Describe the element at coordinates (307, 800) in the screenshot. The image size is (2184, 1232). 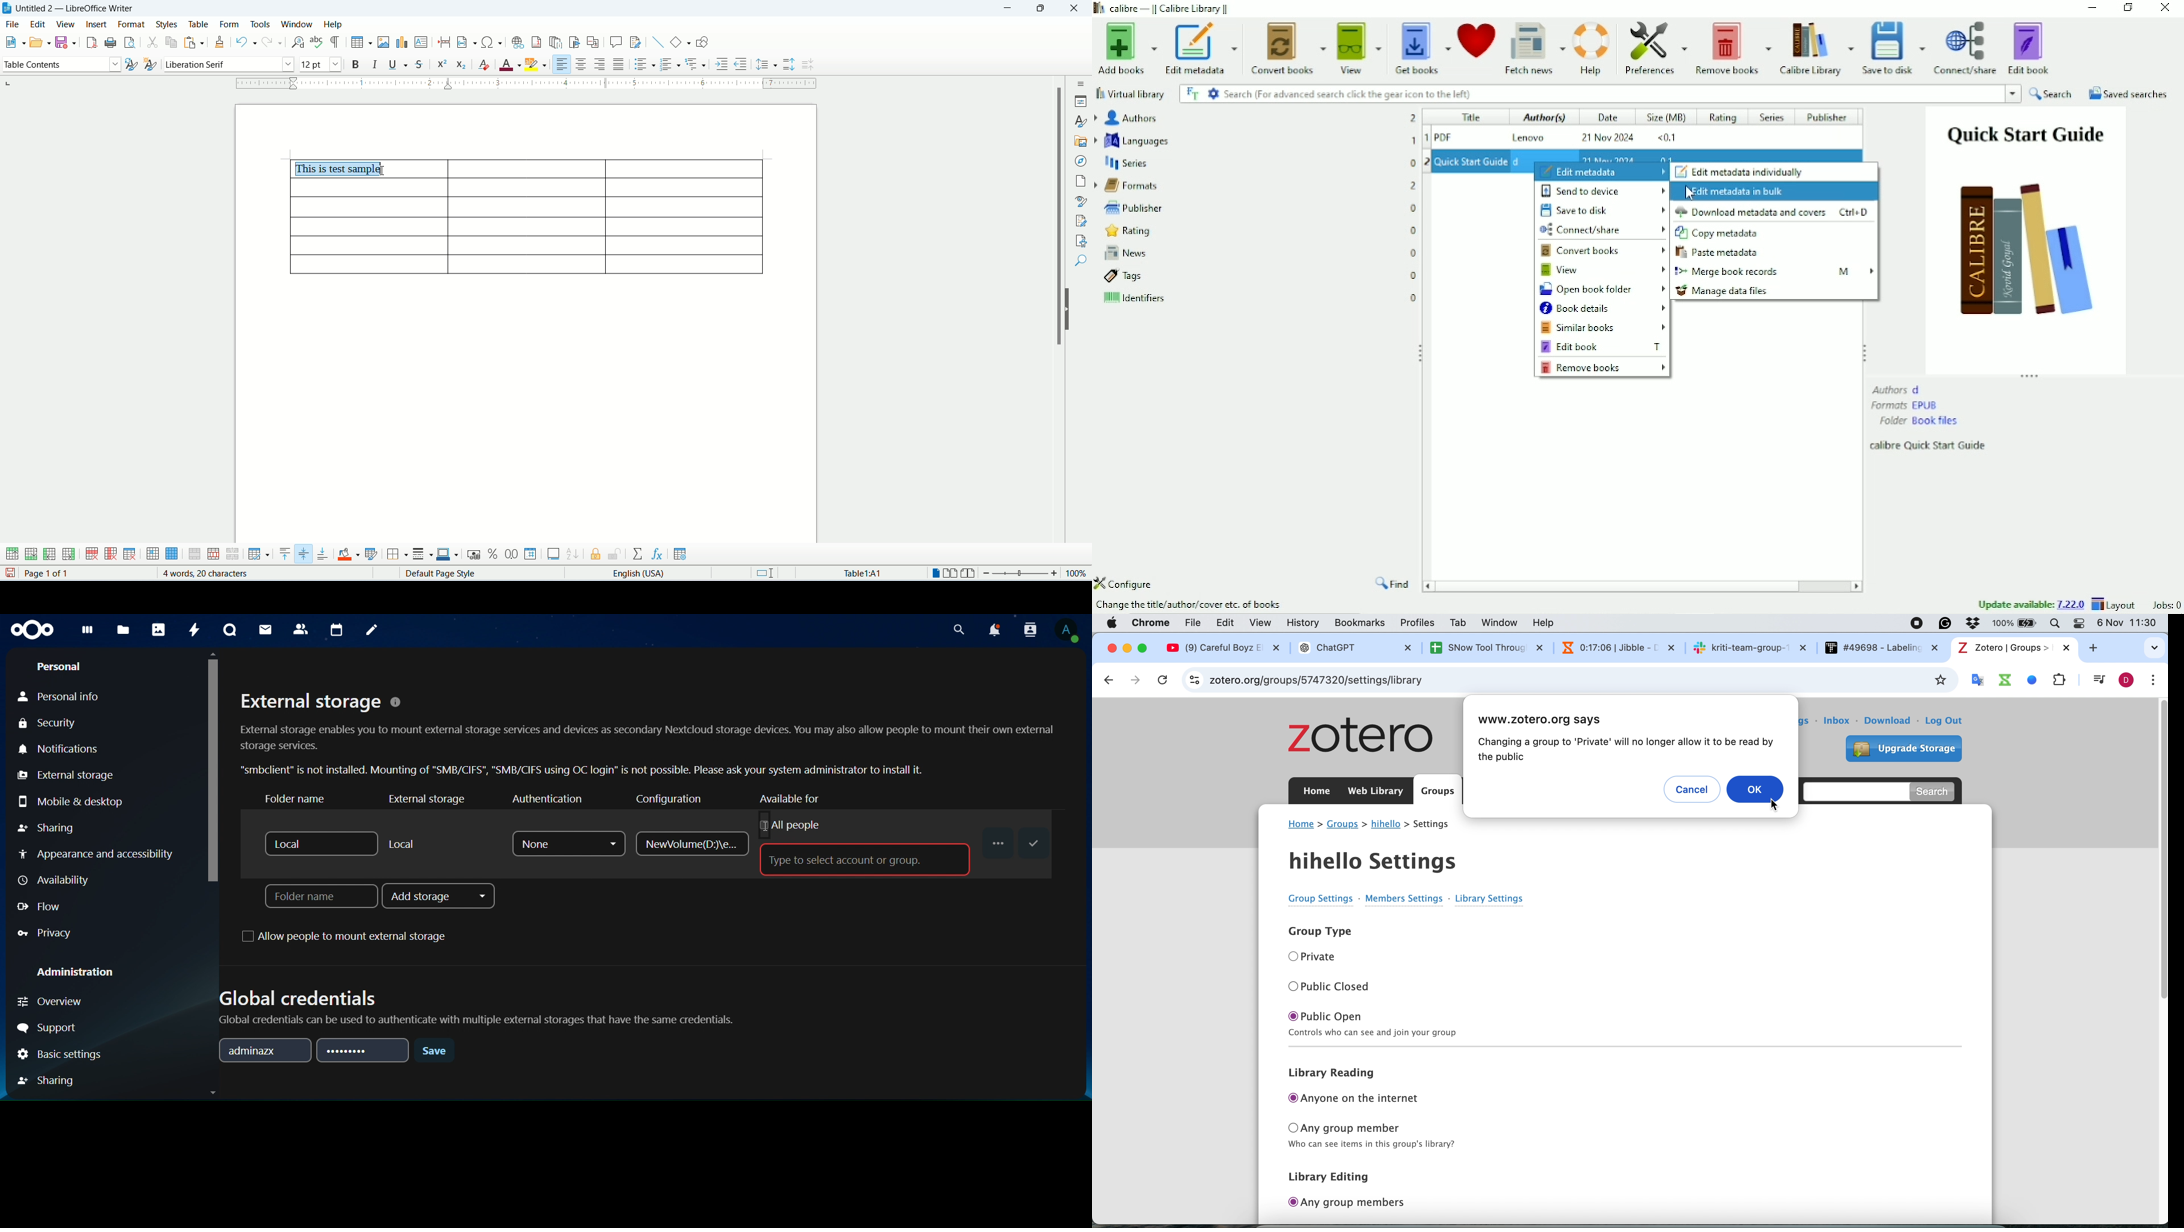
I see `folder name` at that location.